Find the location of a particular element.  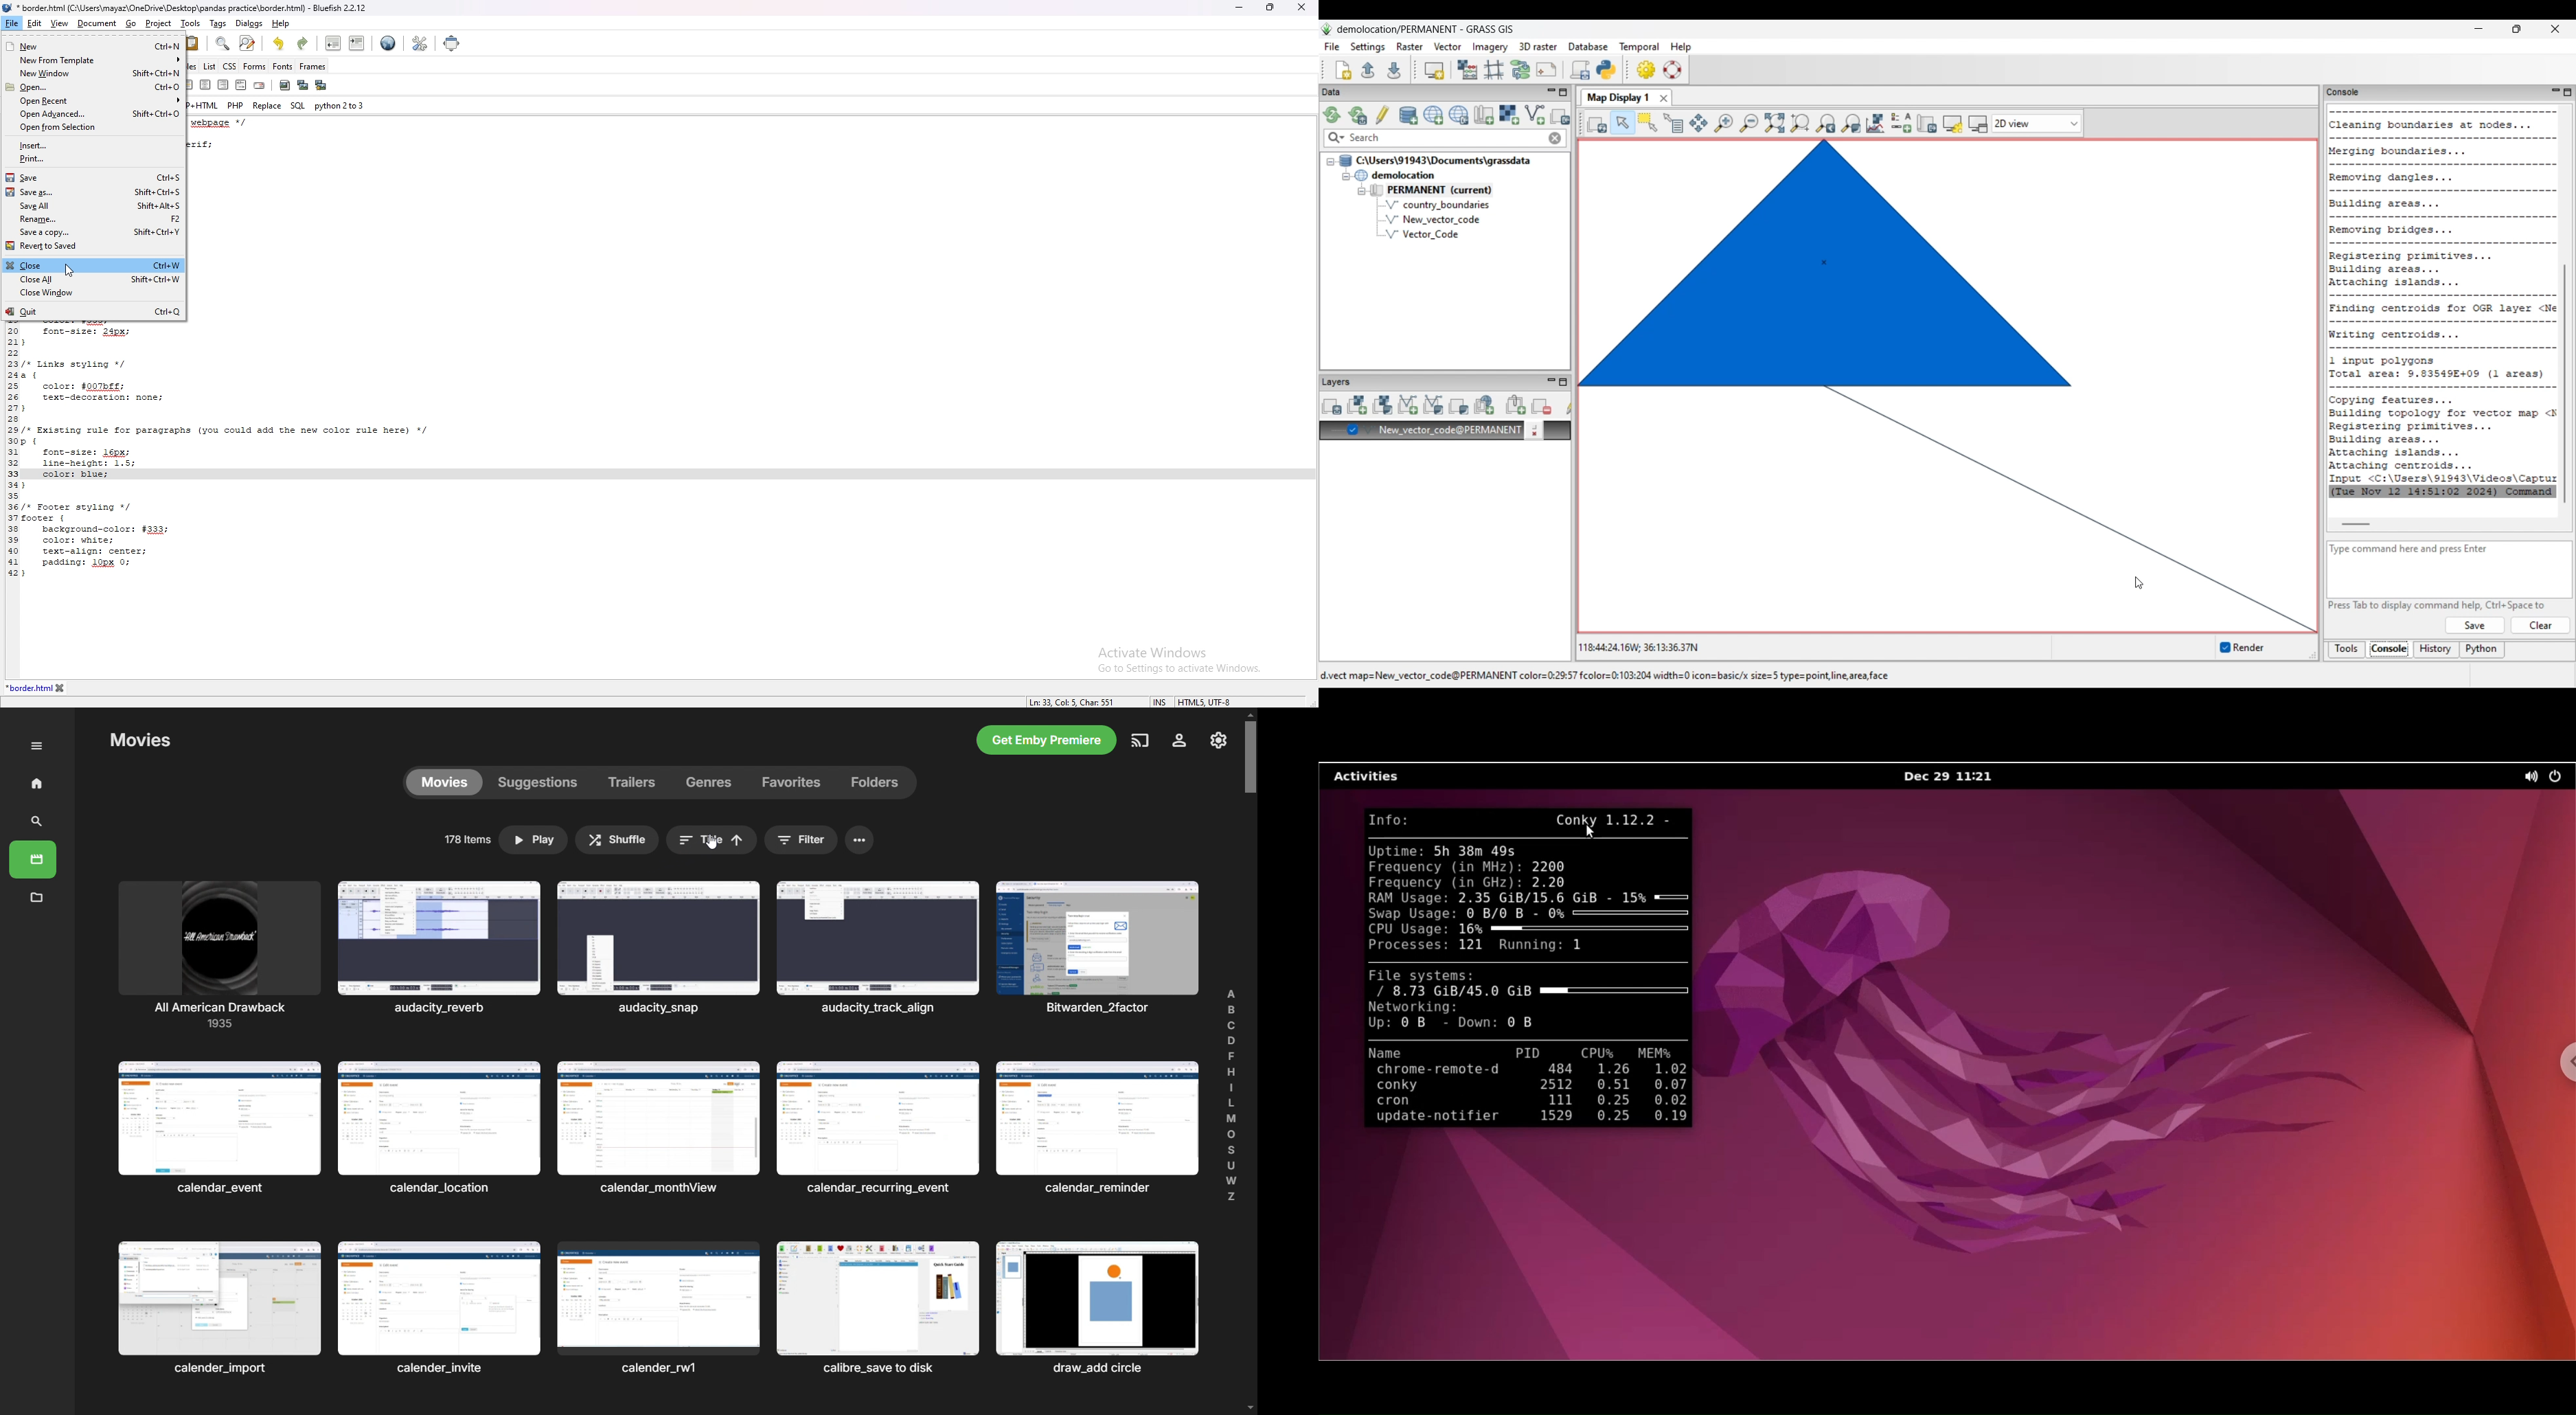

save a copy is located at coordinates (93, 231).